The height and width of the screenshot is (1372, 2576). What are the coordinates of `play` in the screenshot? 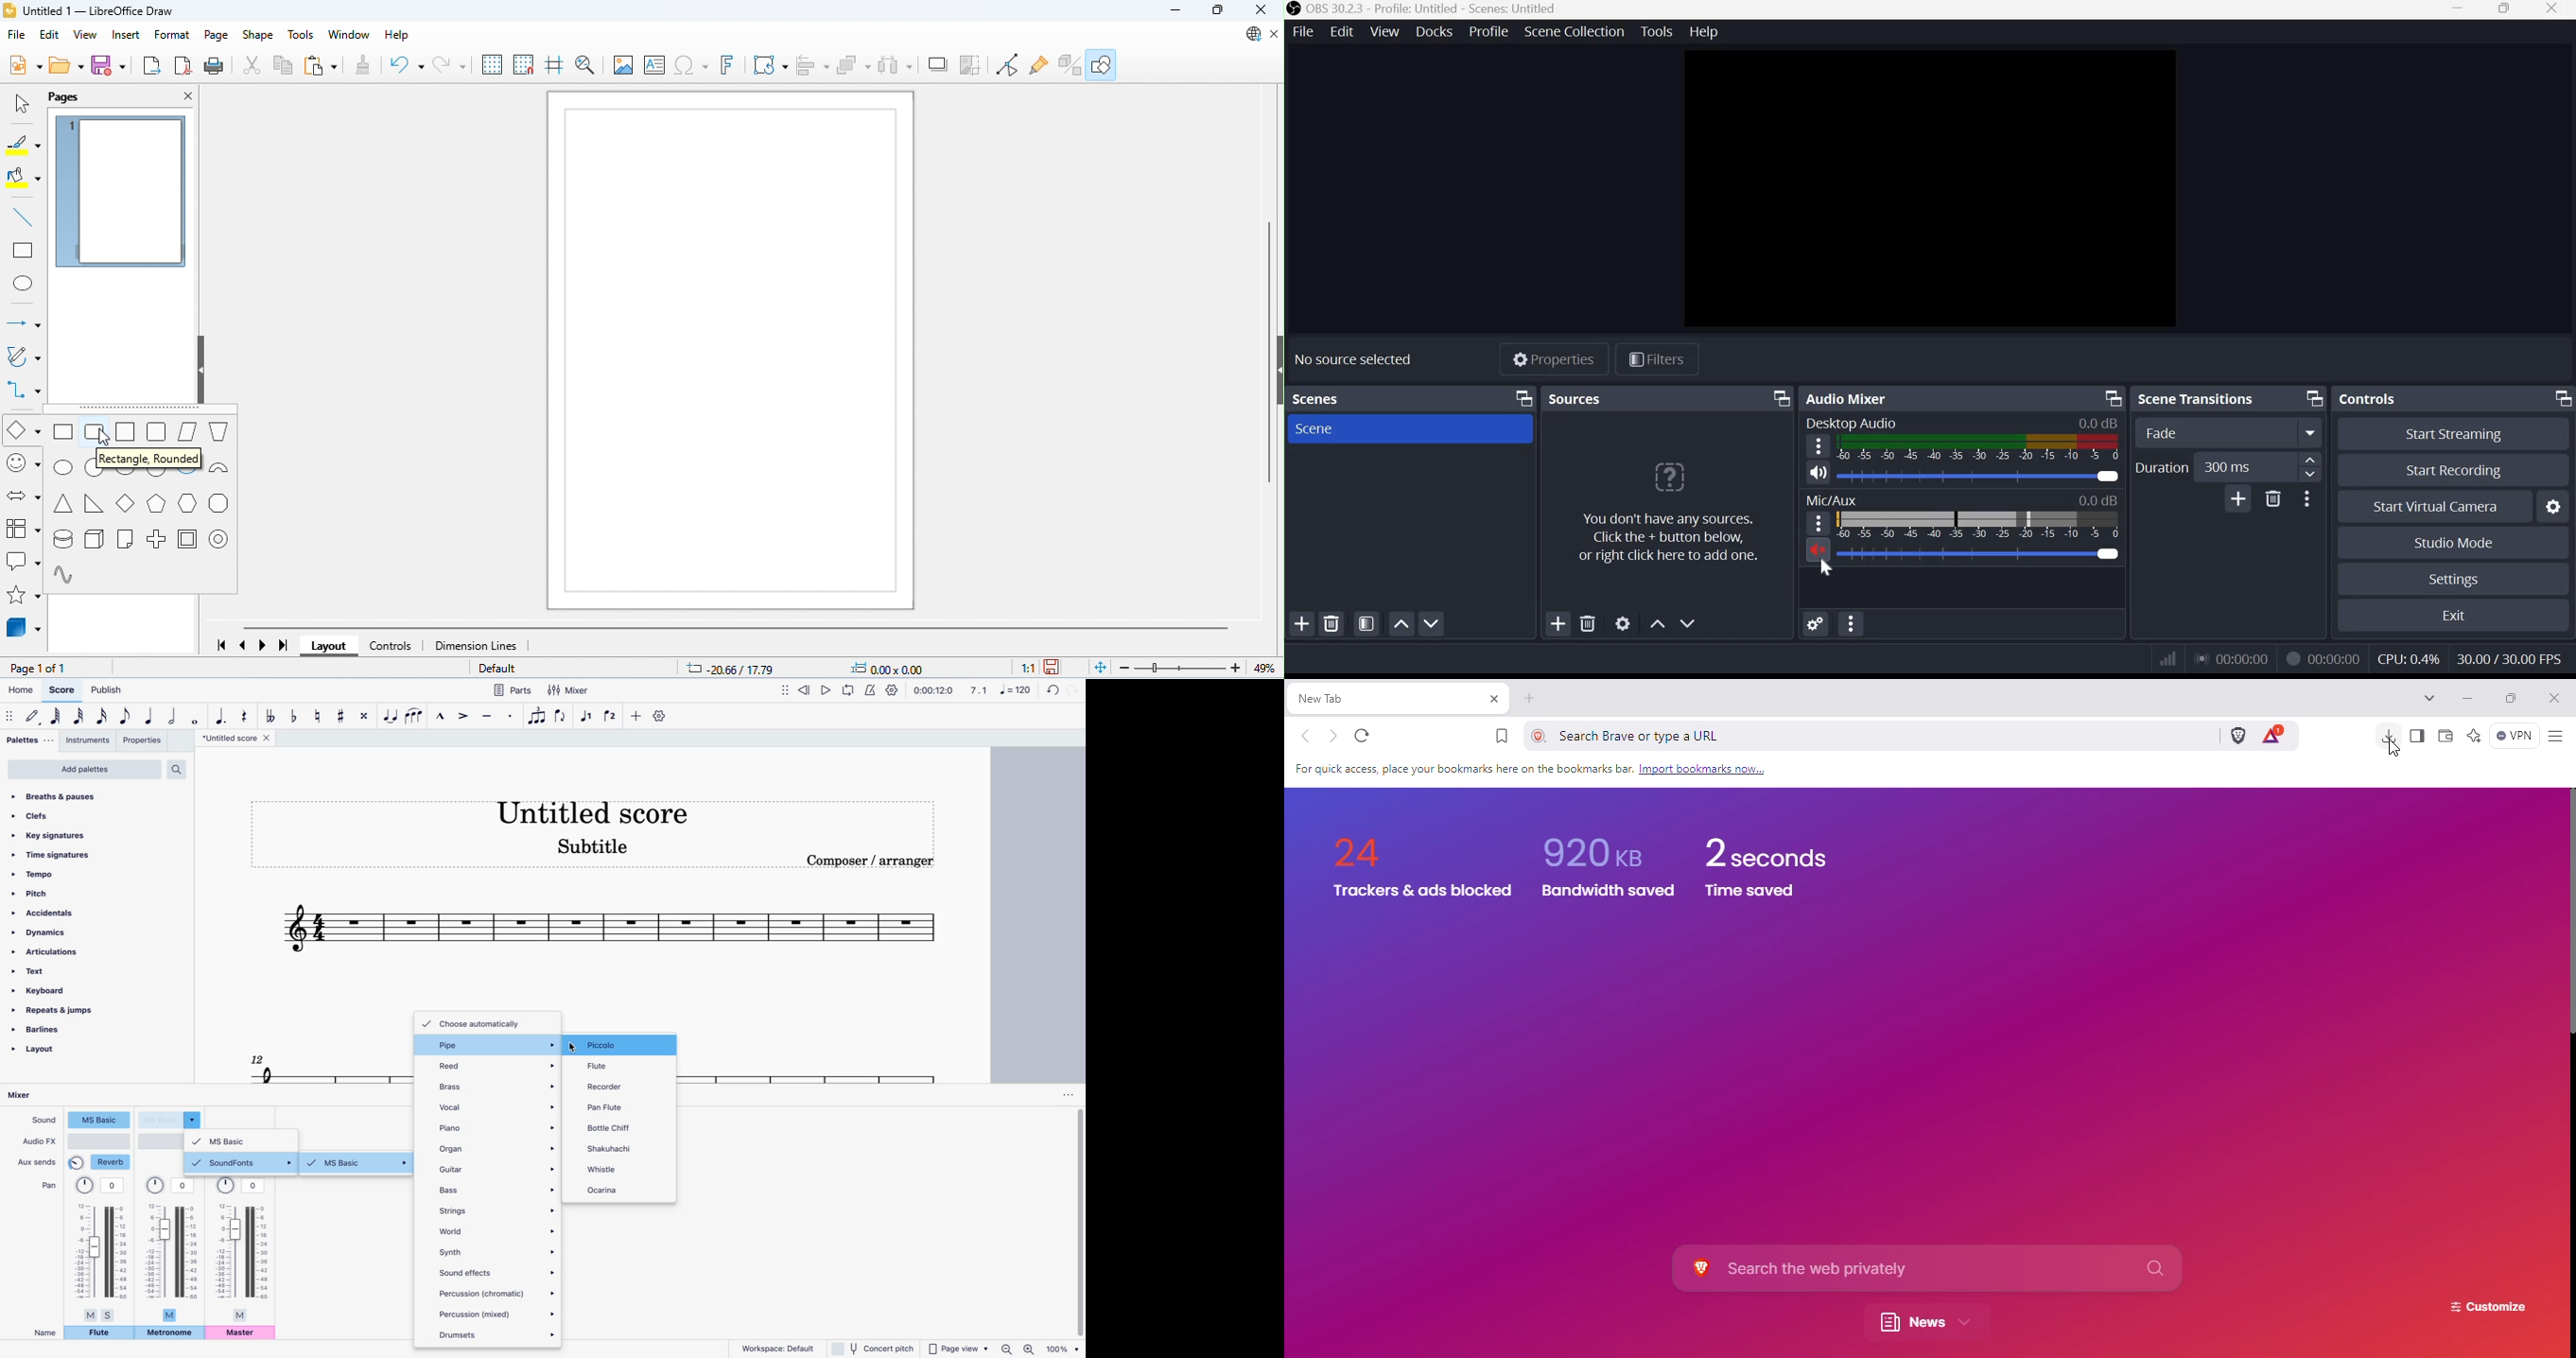 It's located at (826, 690).